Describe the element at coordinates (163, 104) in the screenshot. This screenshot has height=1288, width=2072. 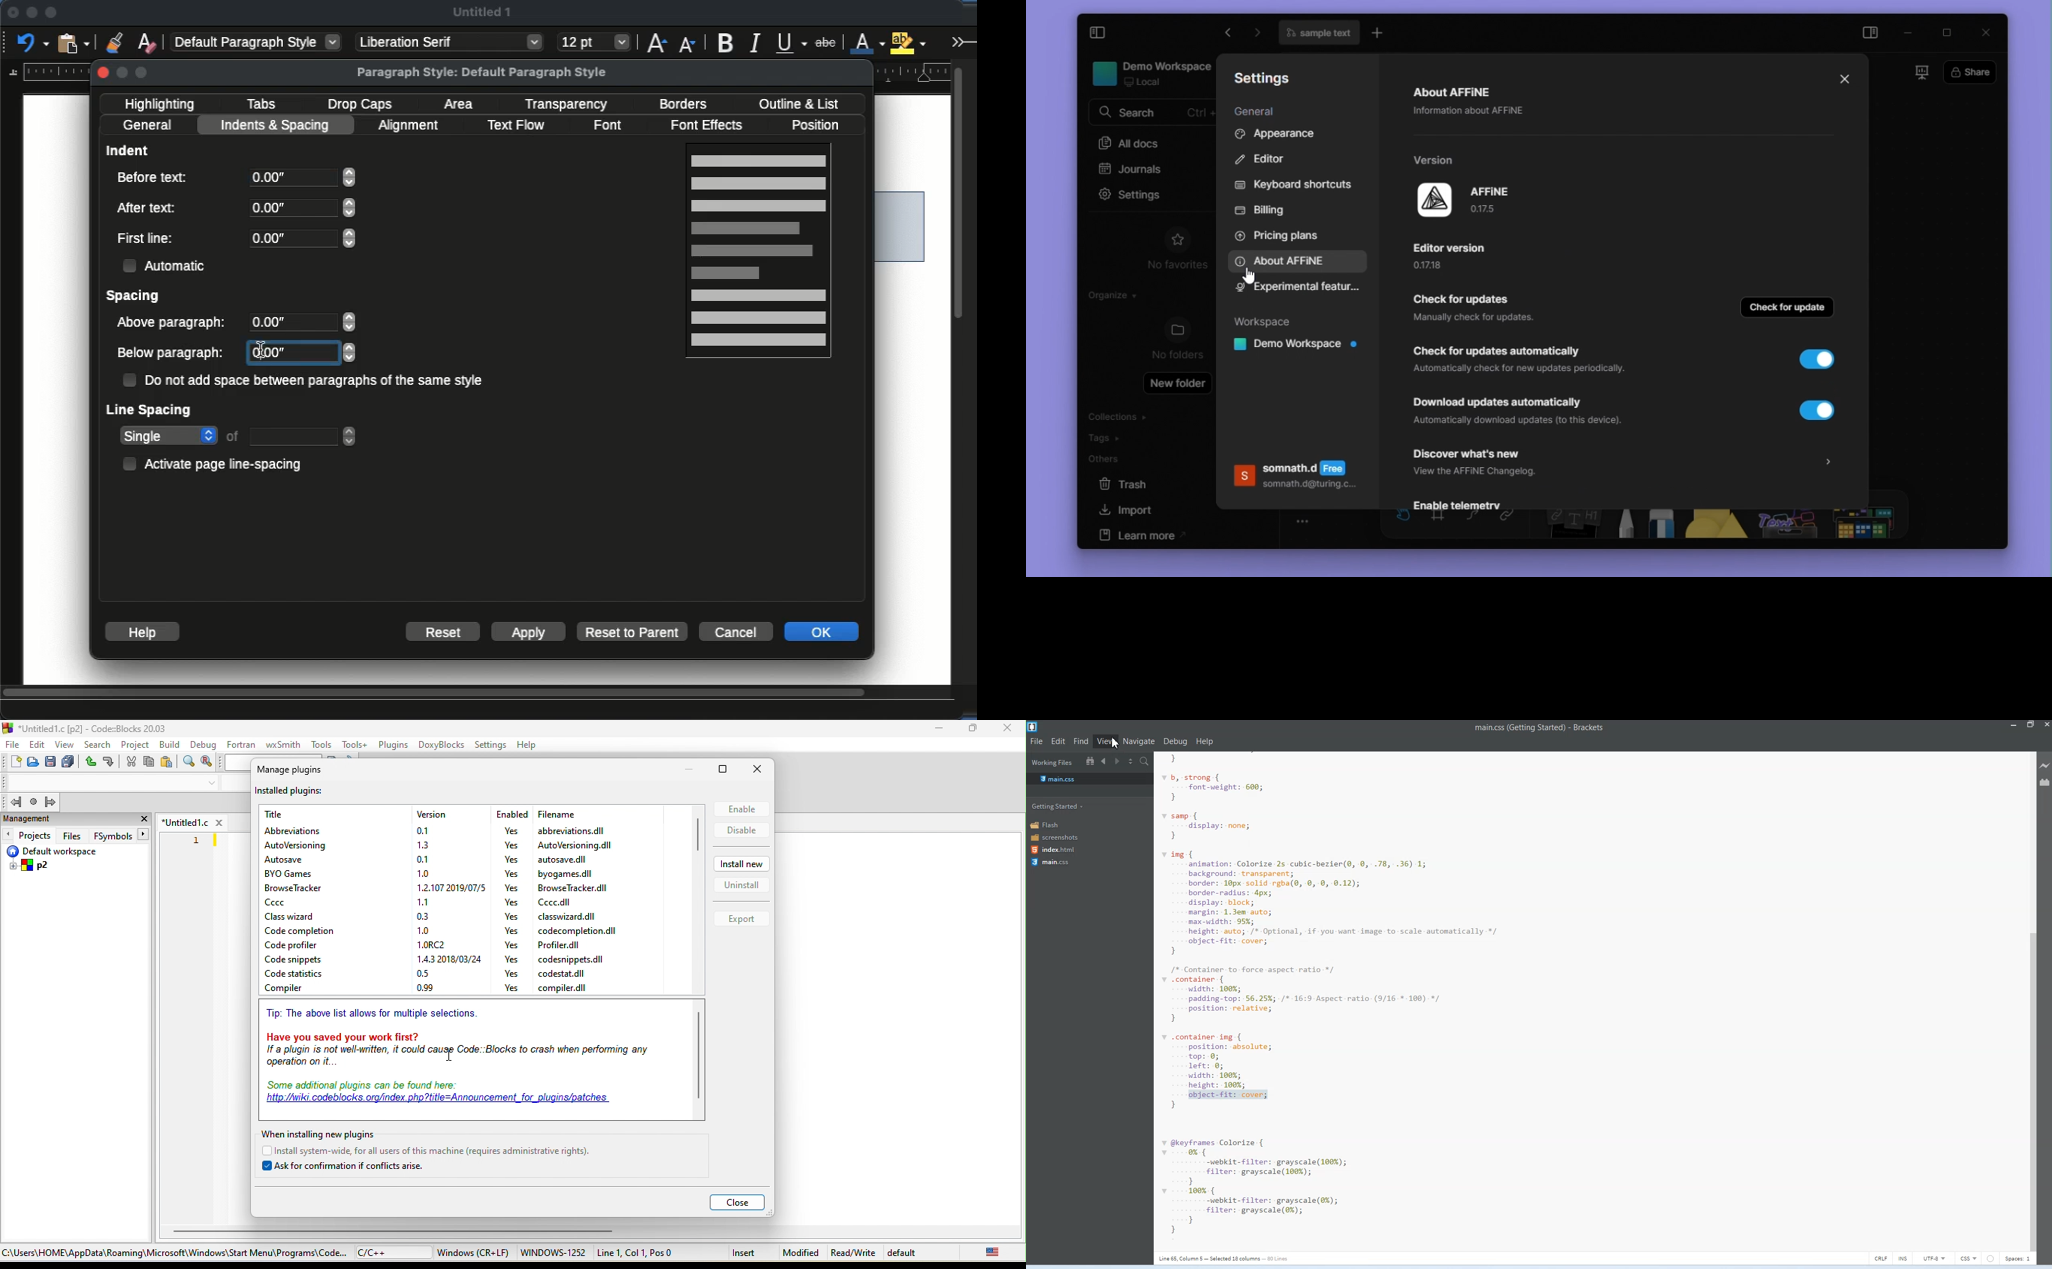
I see `highlighting` at that location.